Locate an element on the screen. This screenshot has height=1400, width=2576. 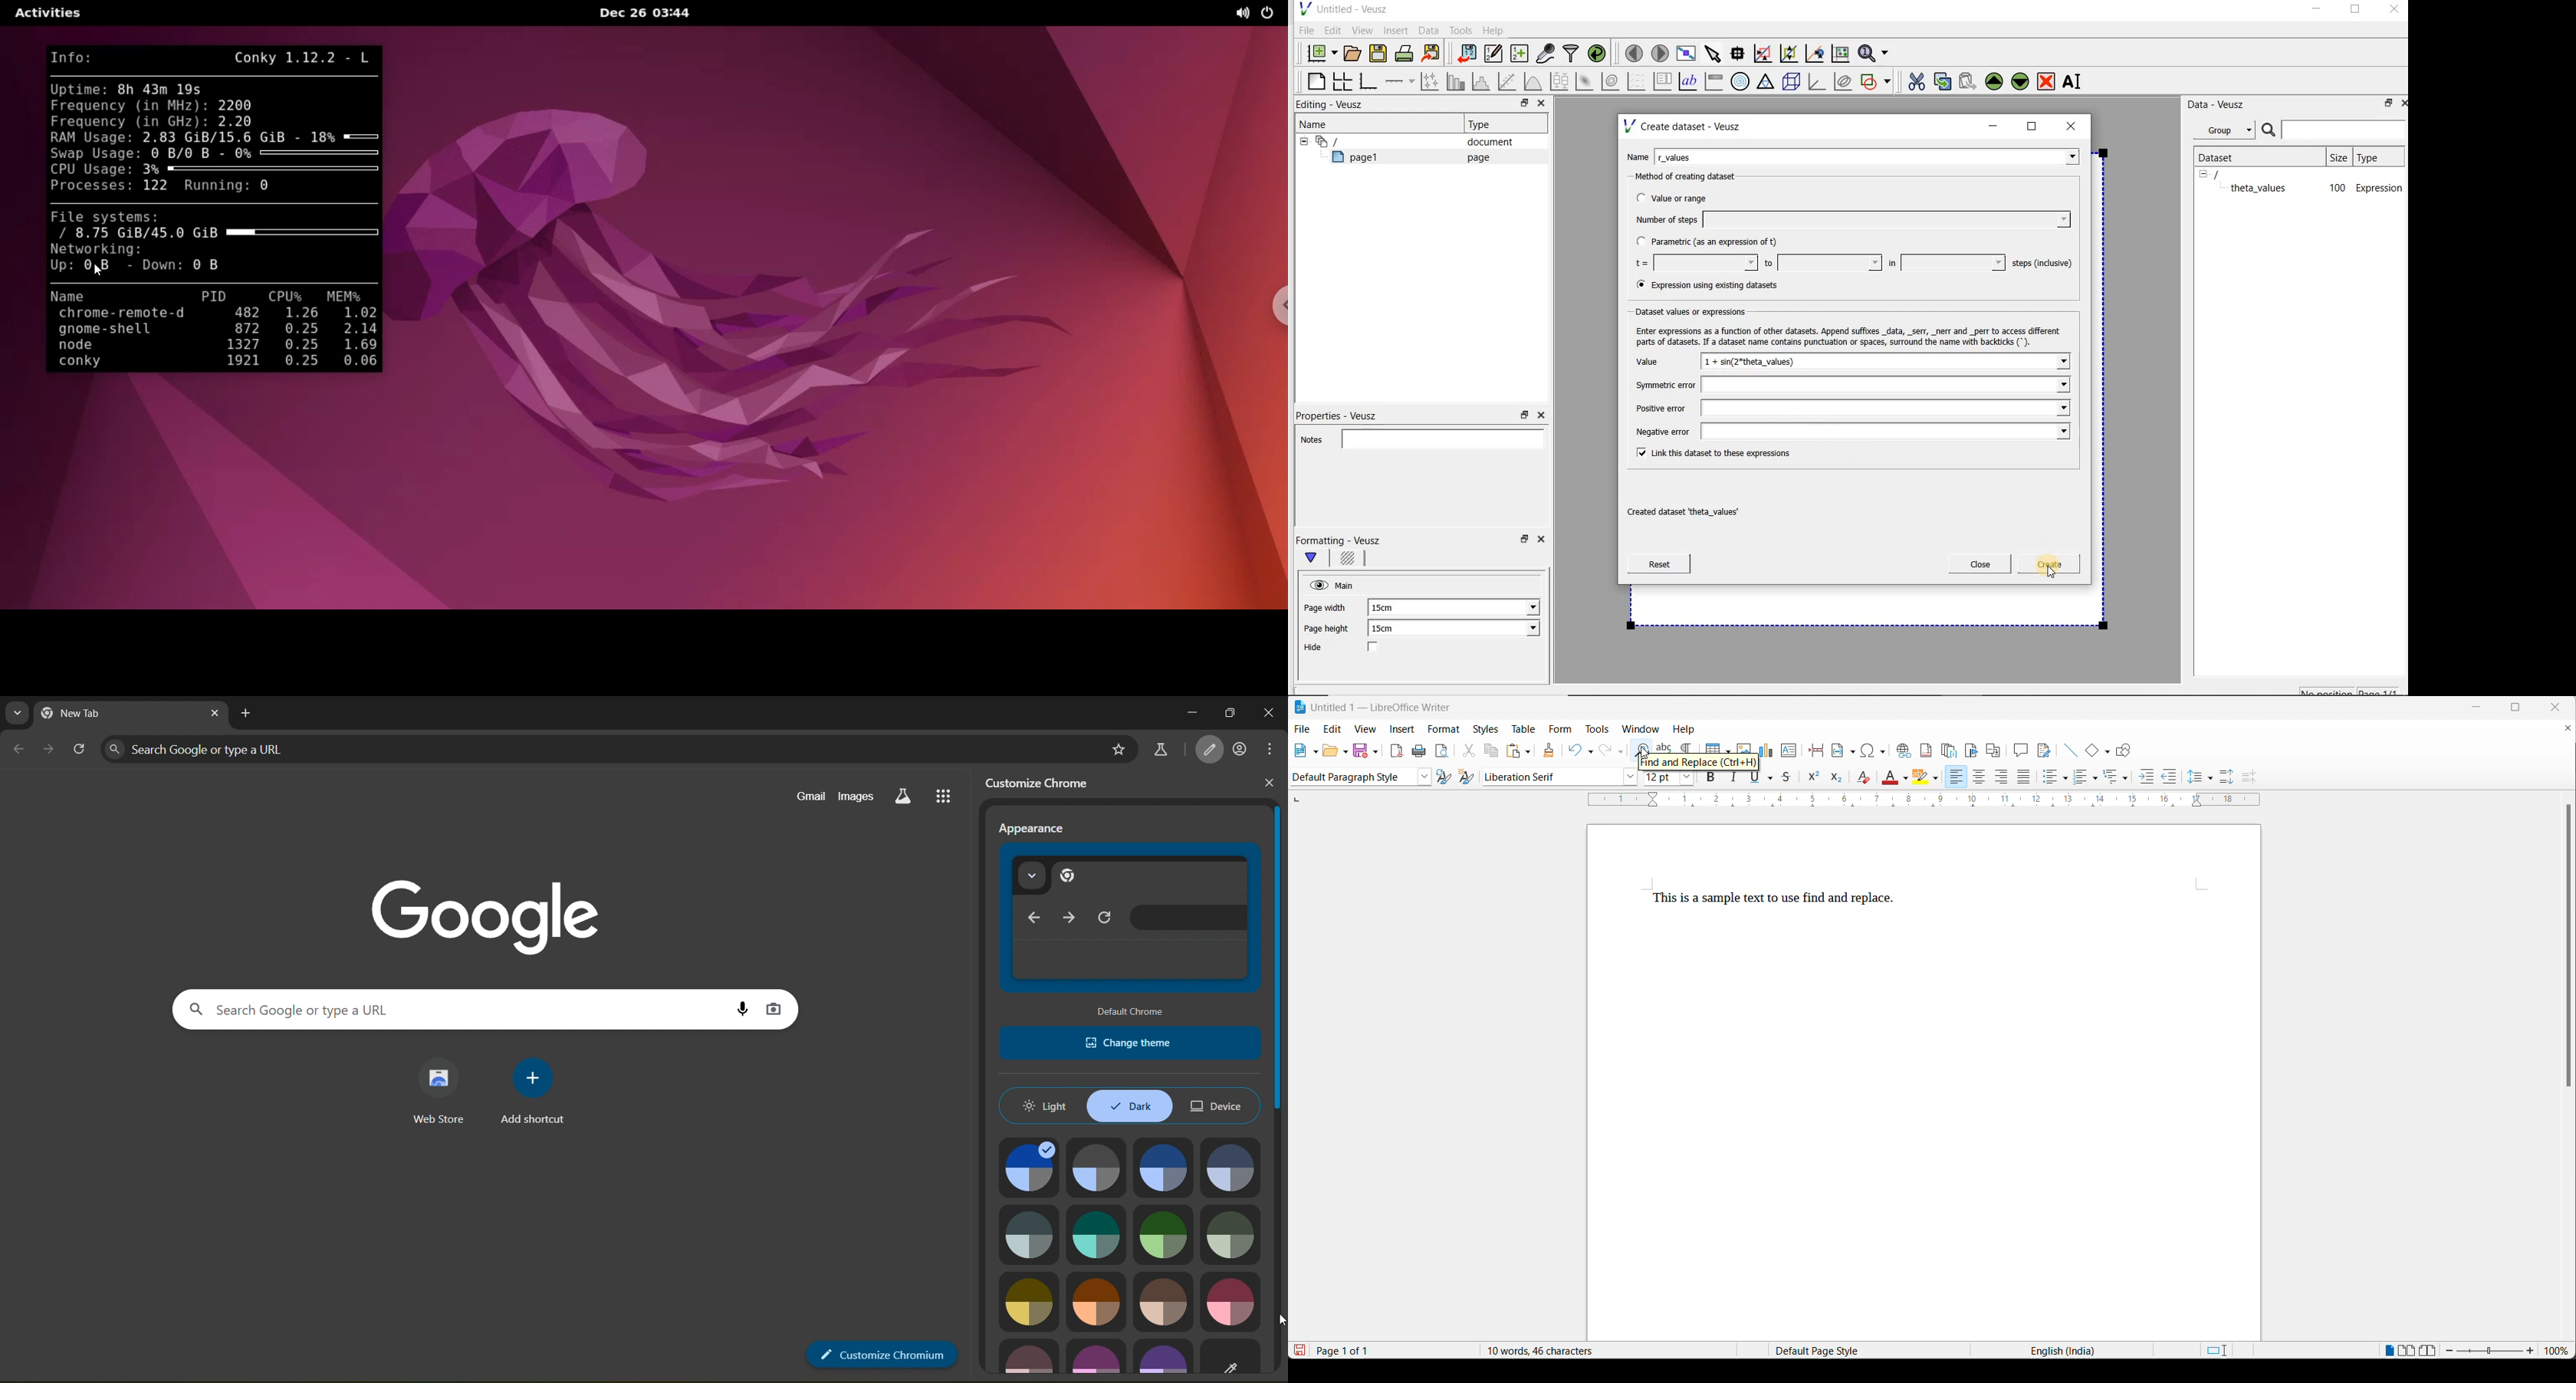
font color is located at coordinates (1906, 779).